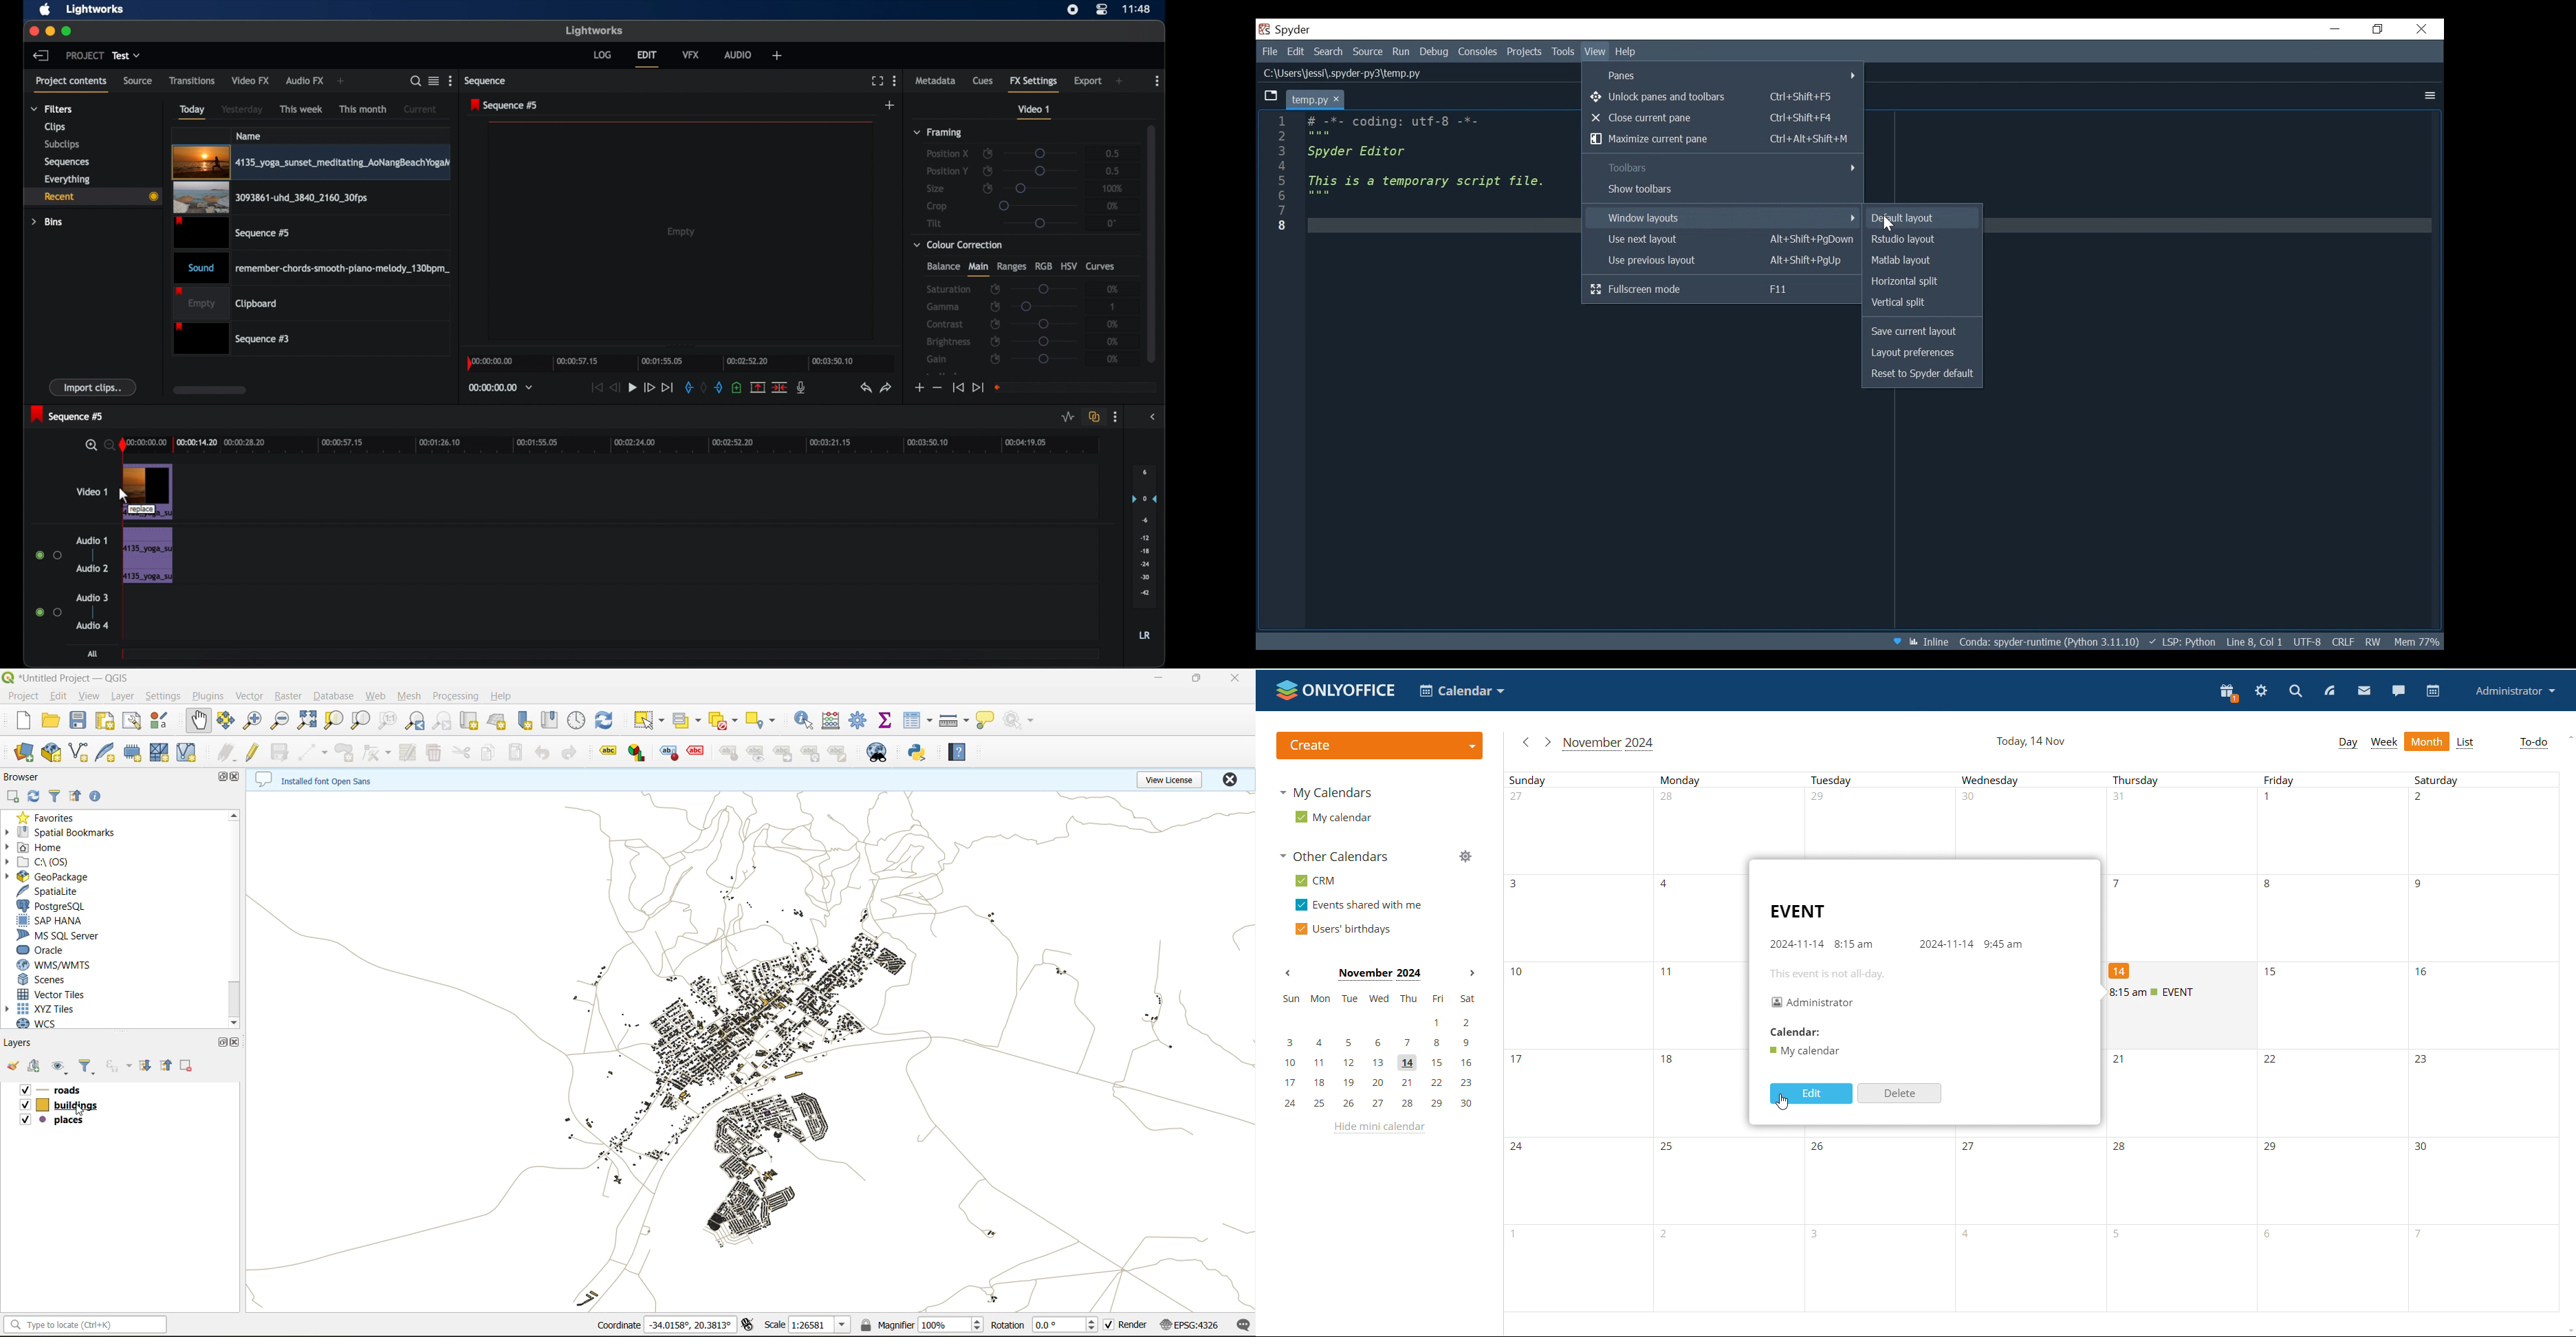 This screenshot has height=1344, width=2576. What do you see at coordinates (1173, 780) in the screenshot?
I see `view license` at bounding box center [1173, 780].